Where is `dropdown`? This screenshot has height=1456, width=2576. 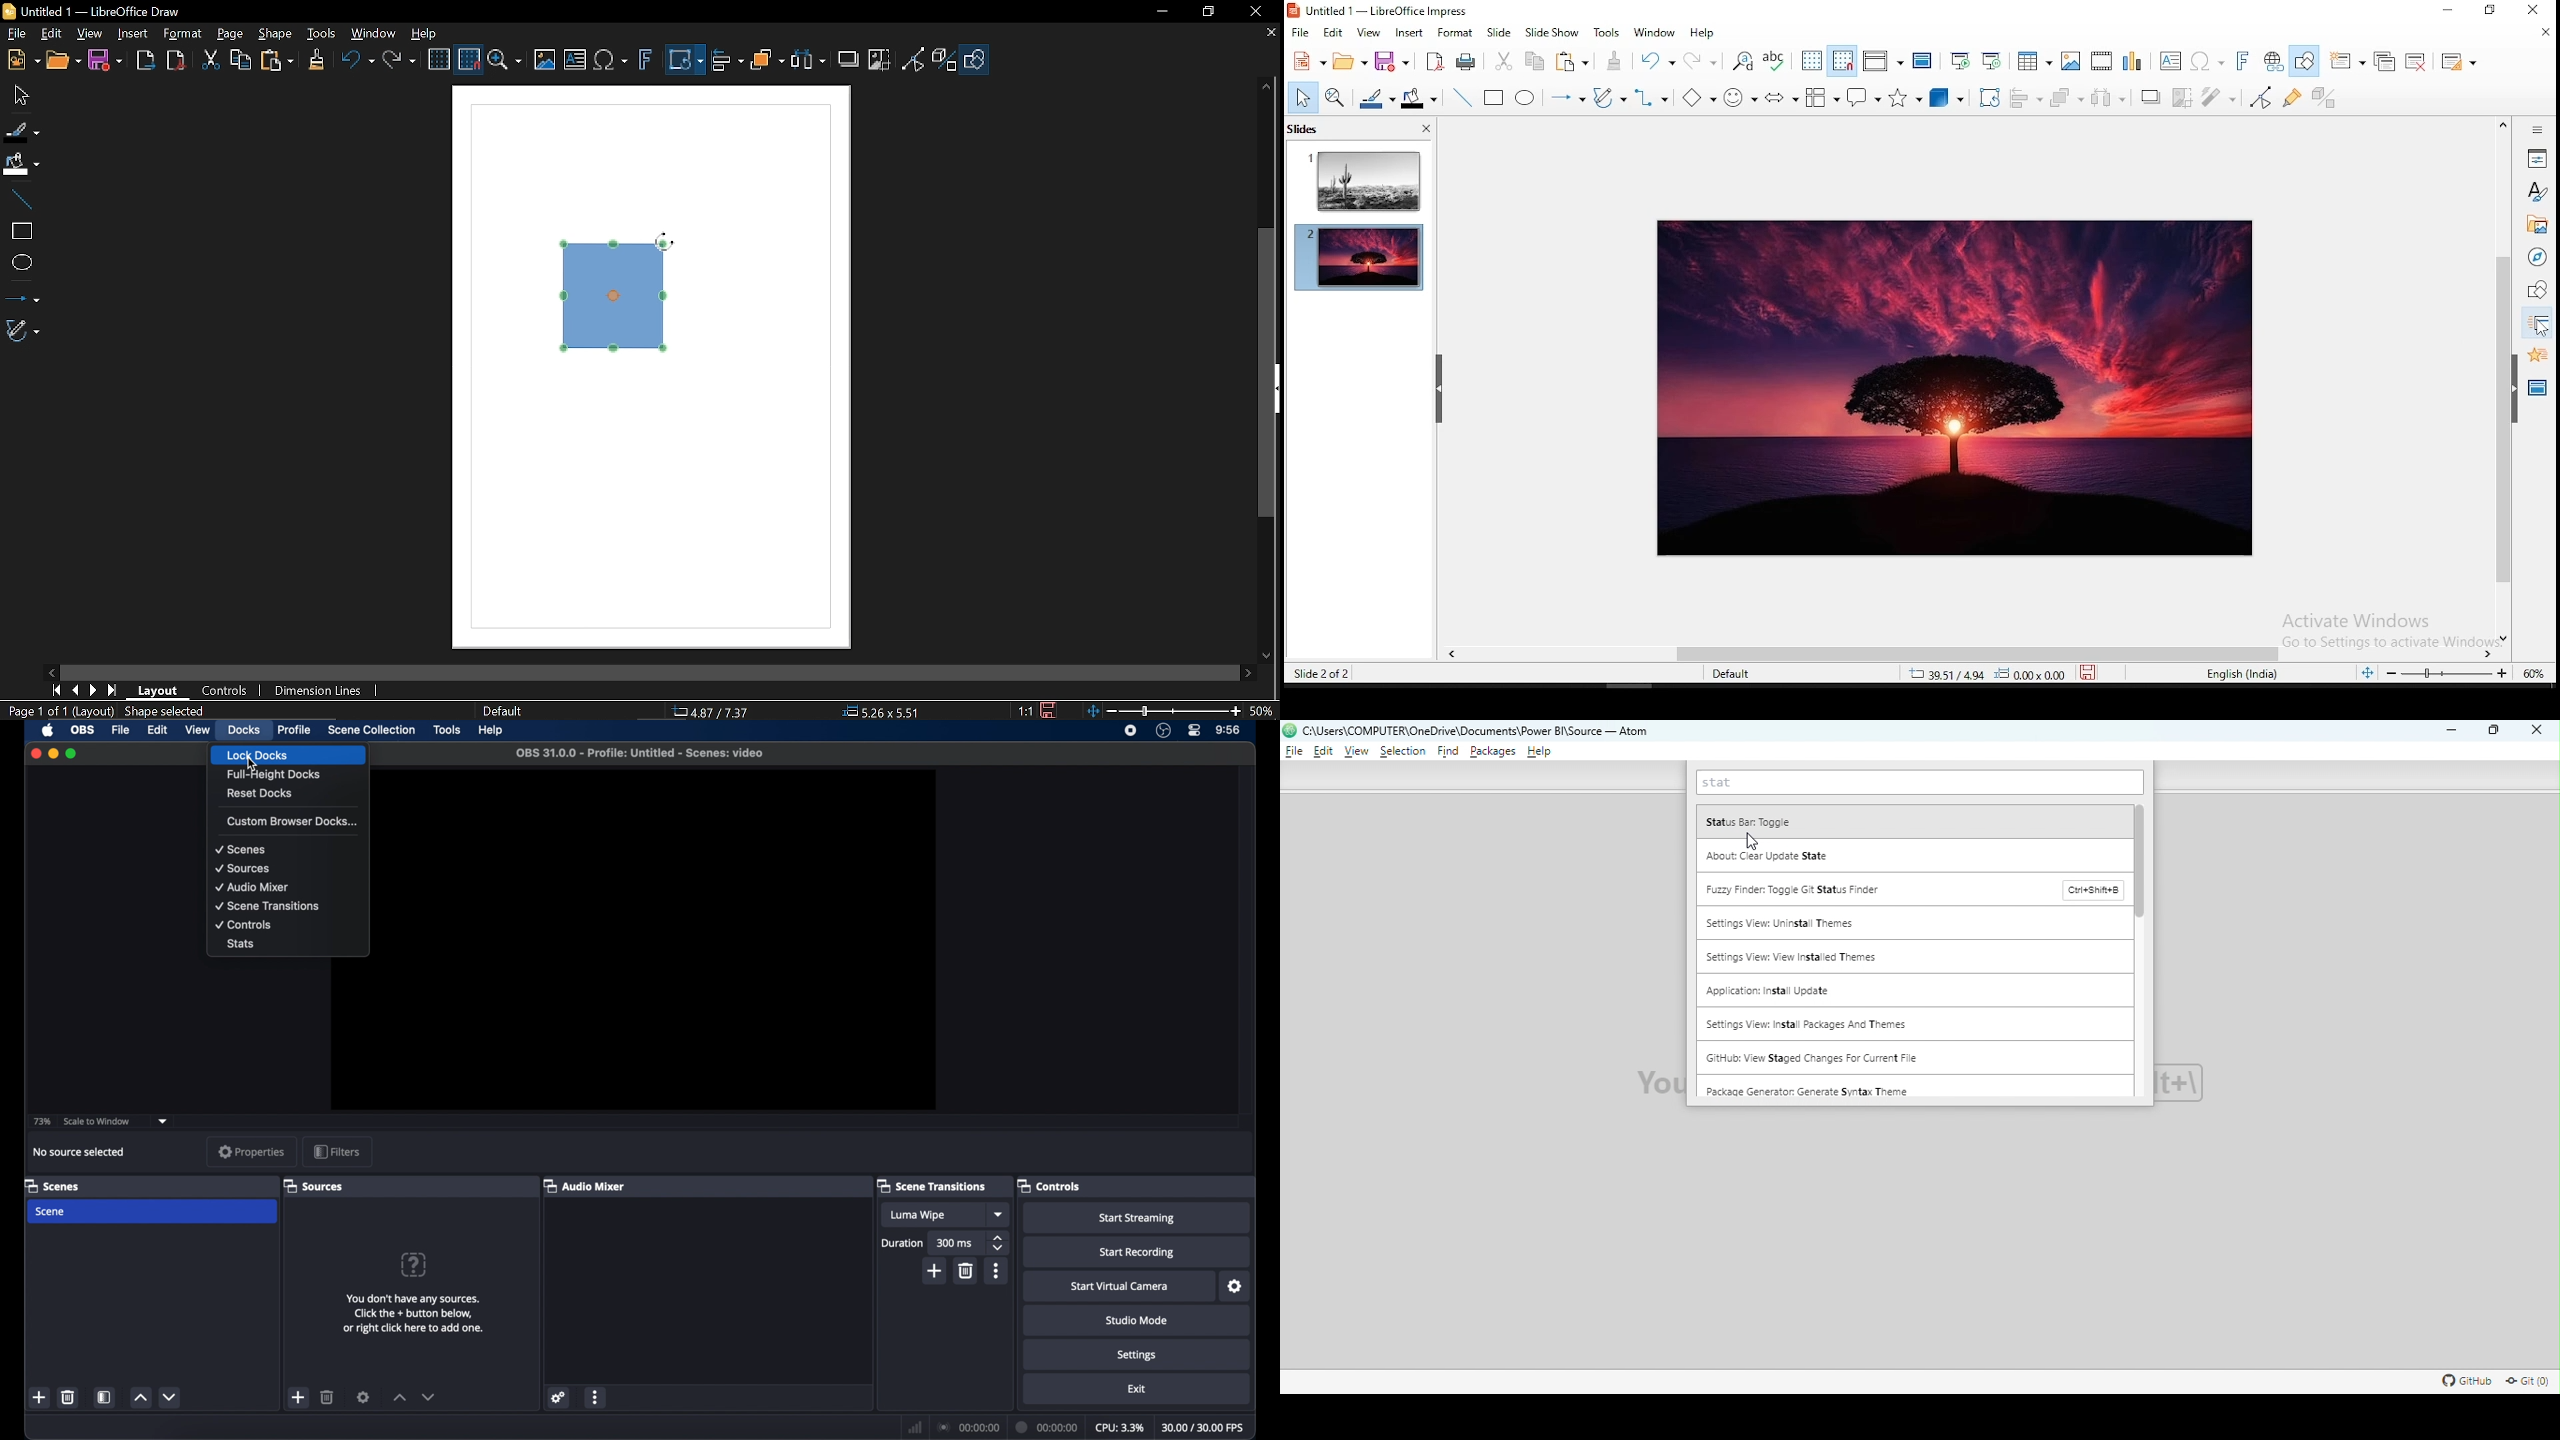
dropdown is located at coordinates (997, 1215).